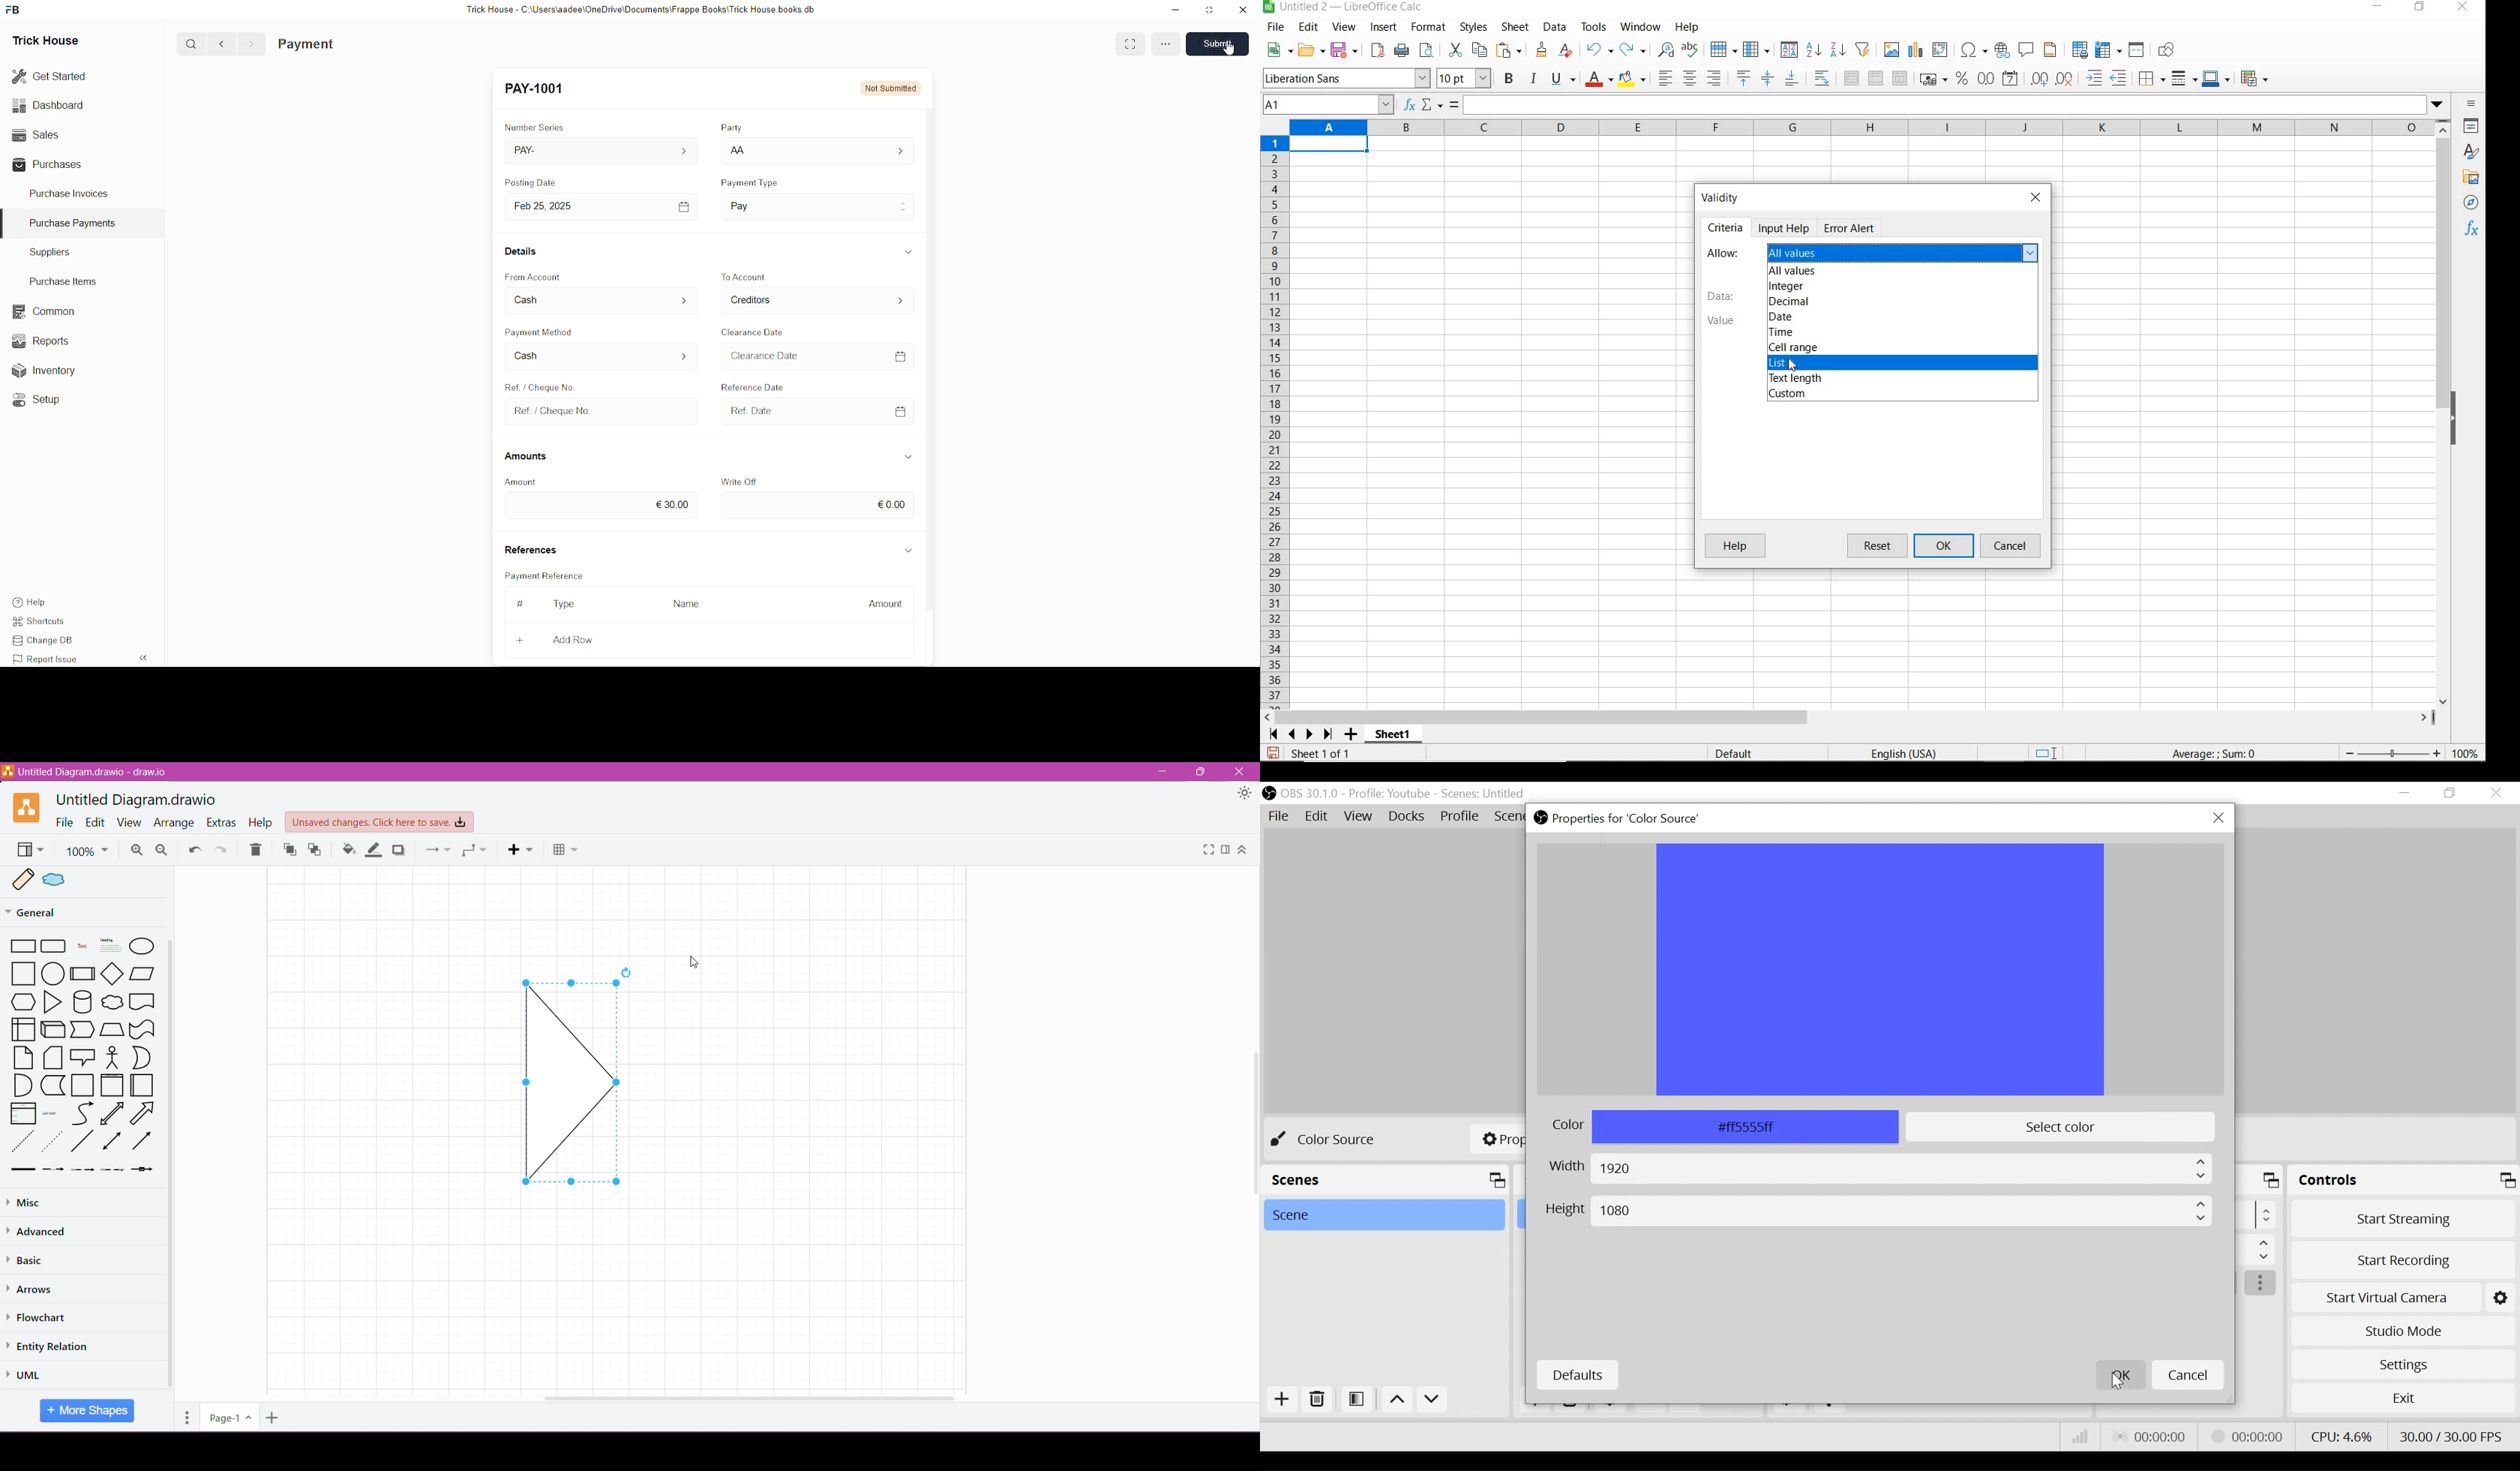 The width and height of the screenshot is (2520, 1484). I want to click on input help, so click(1786, 228).